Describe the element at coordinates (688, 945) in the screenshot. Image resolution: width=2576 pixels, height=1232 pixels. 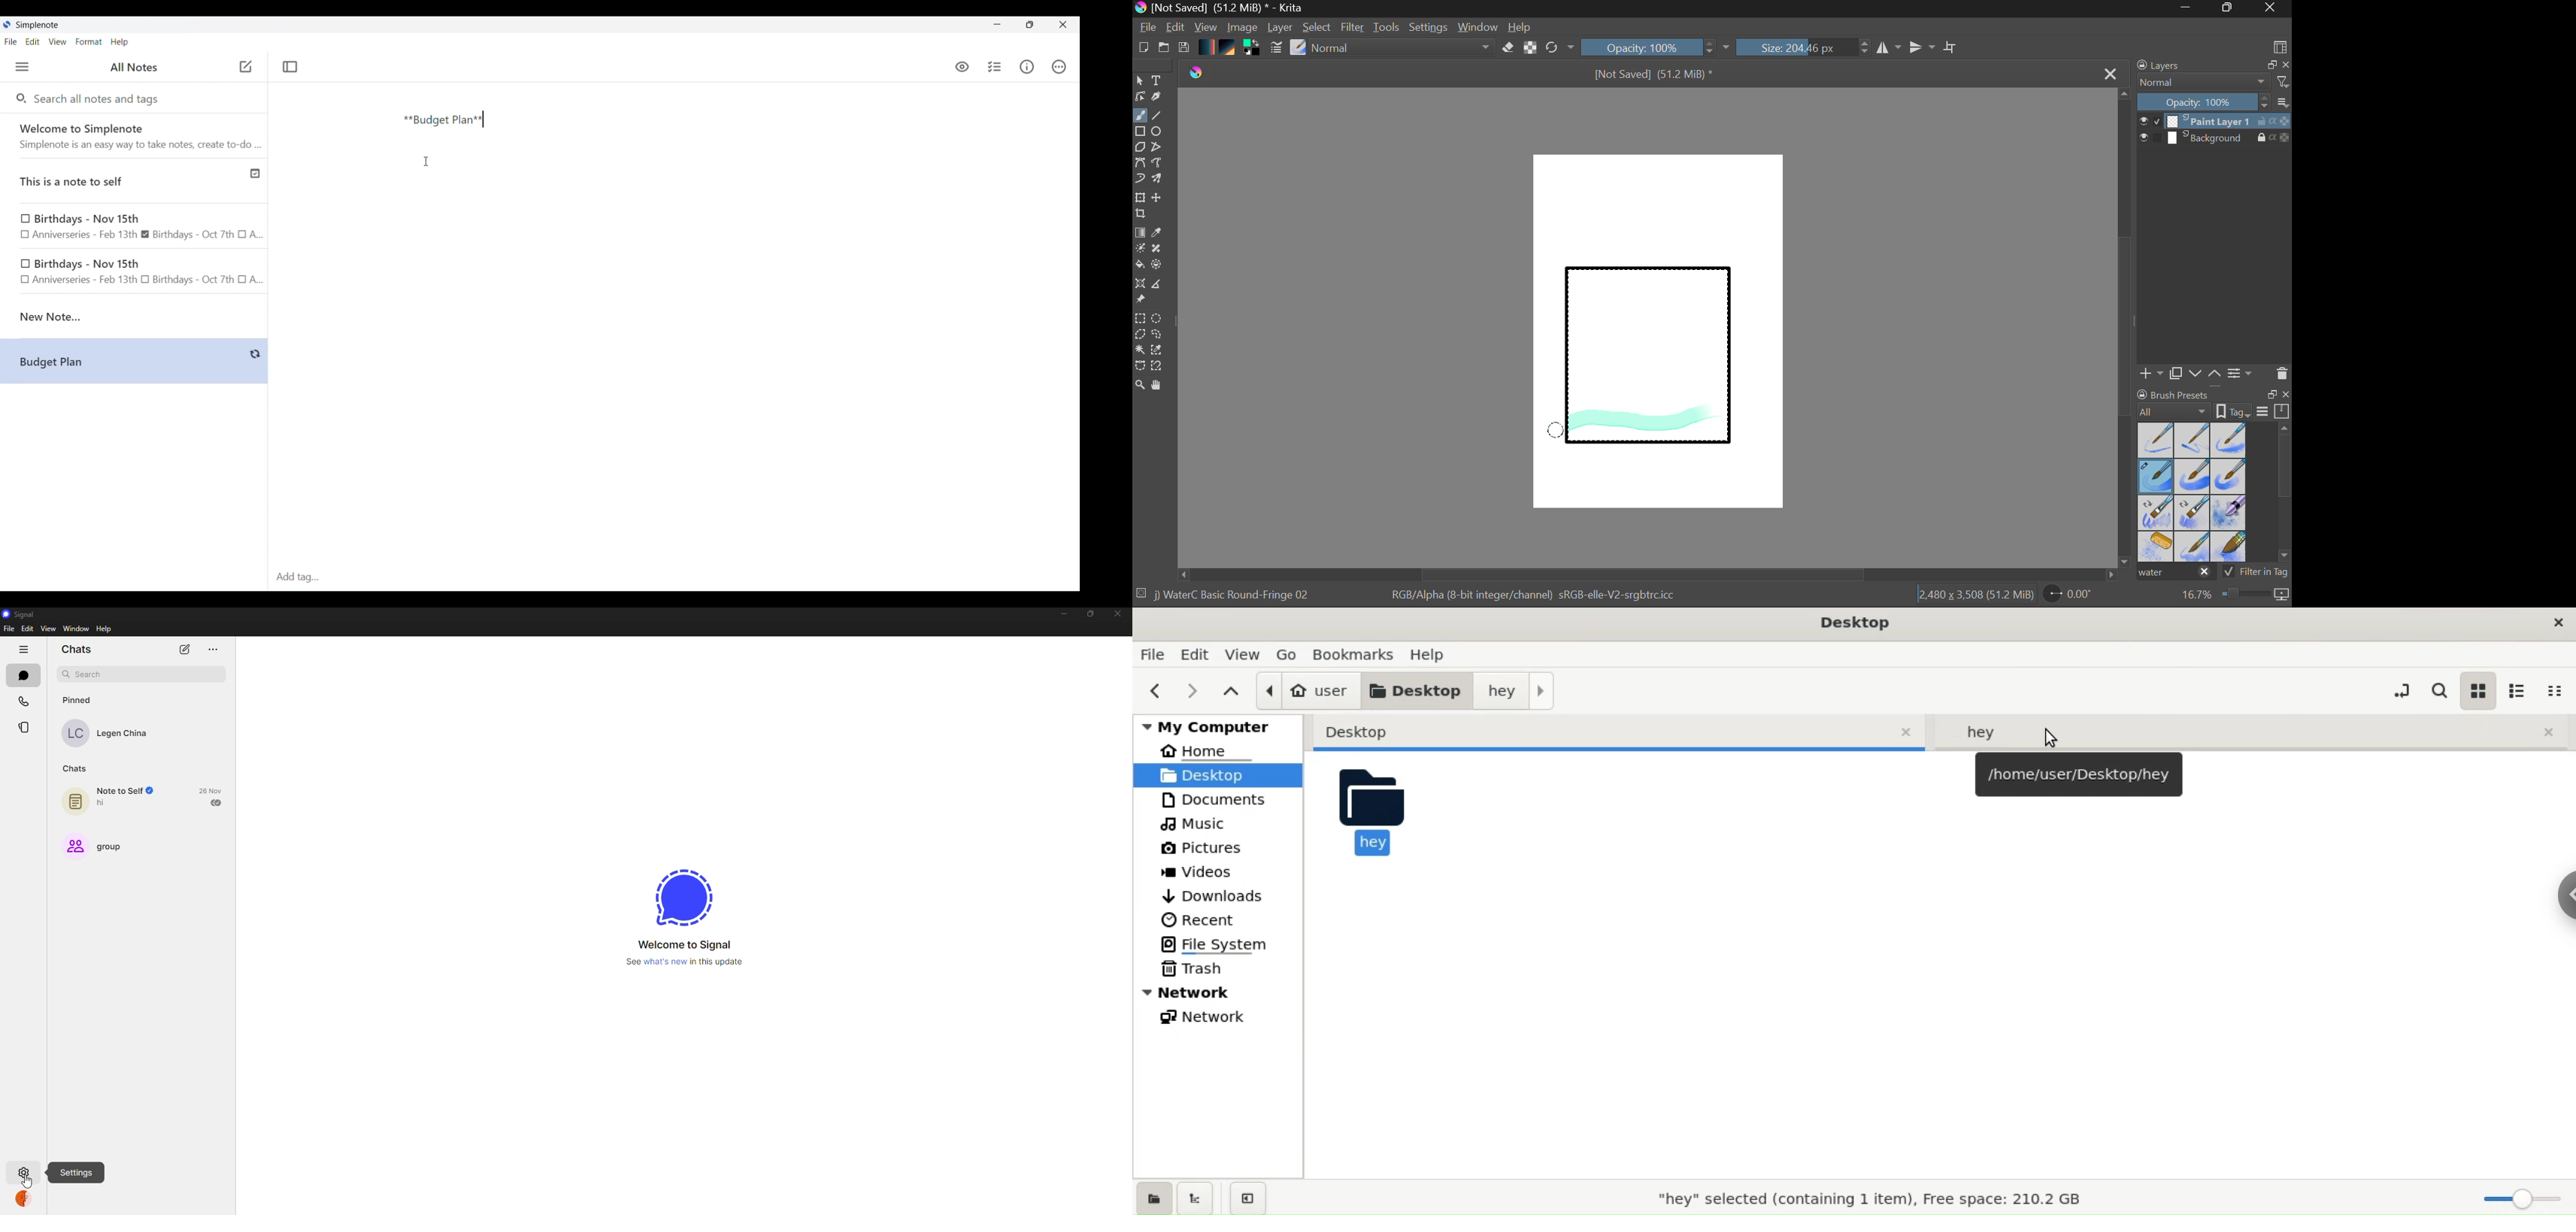
I see `welcome to signal` at that location.